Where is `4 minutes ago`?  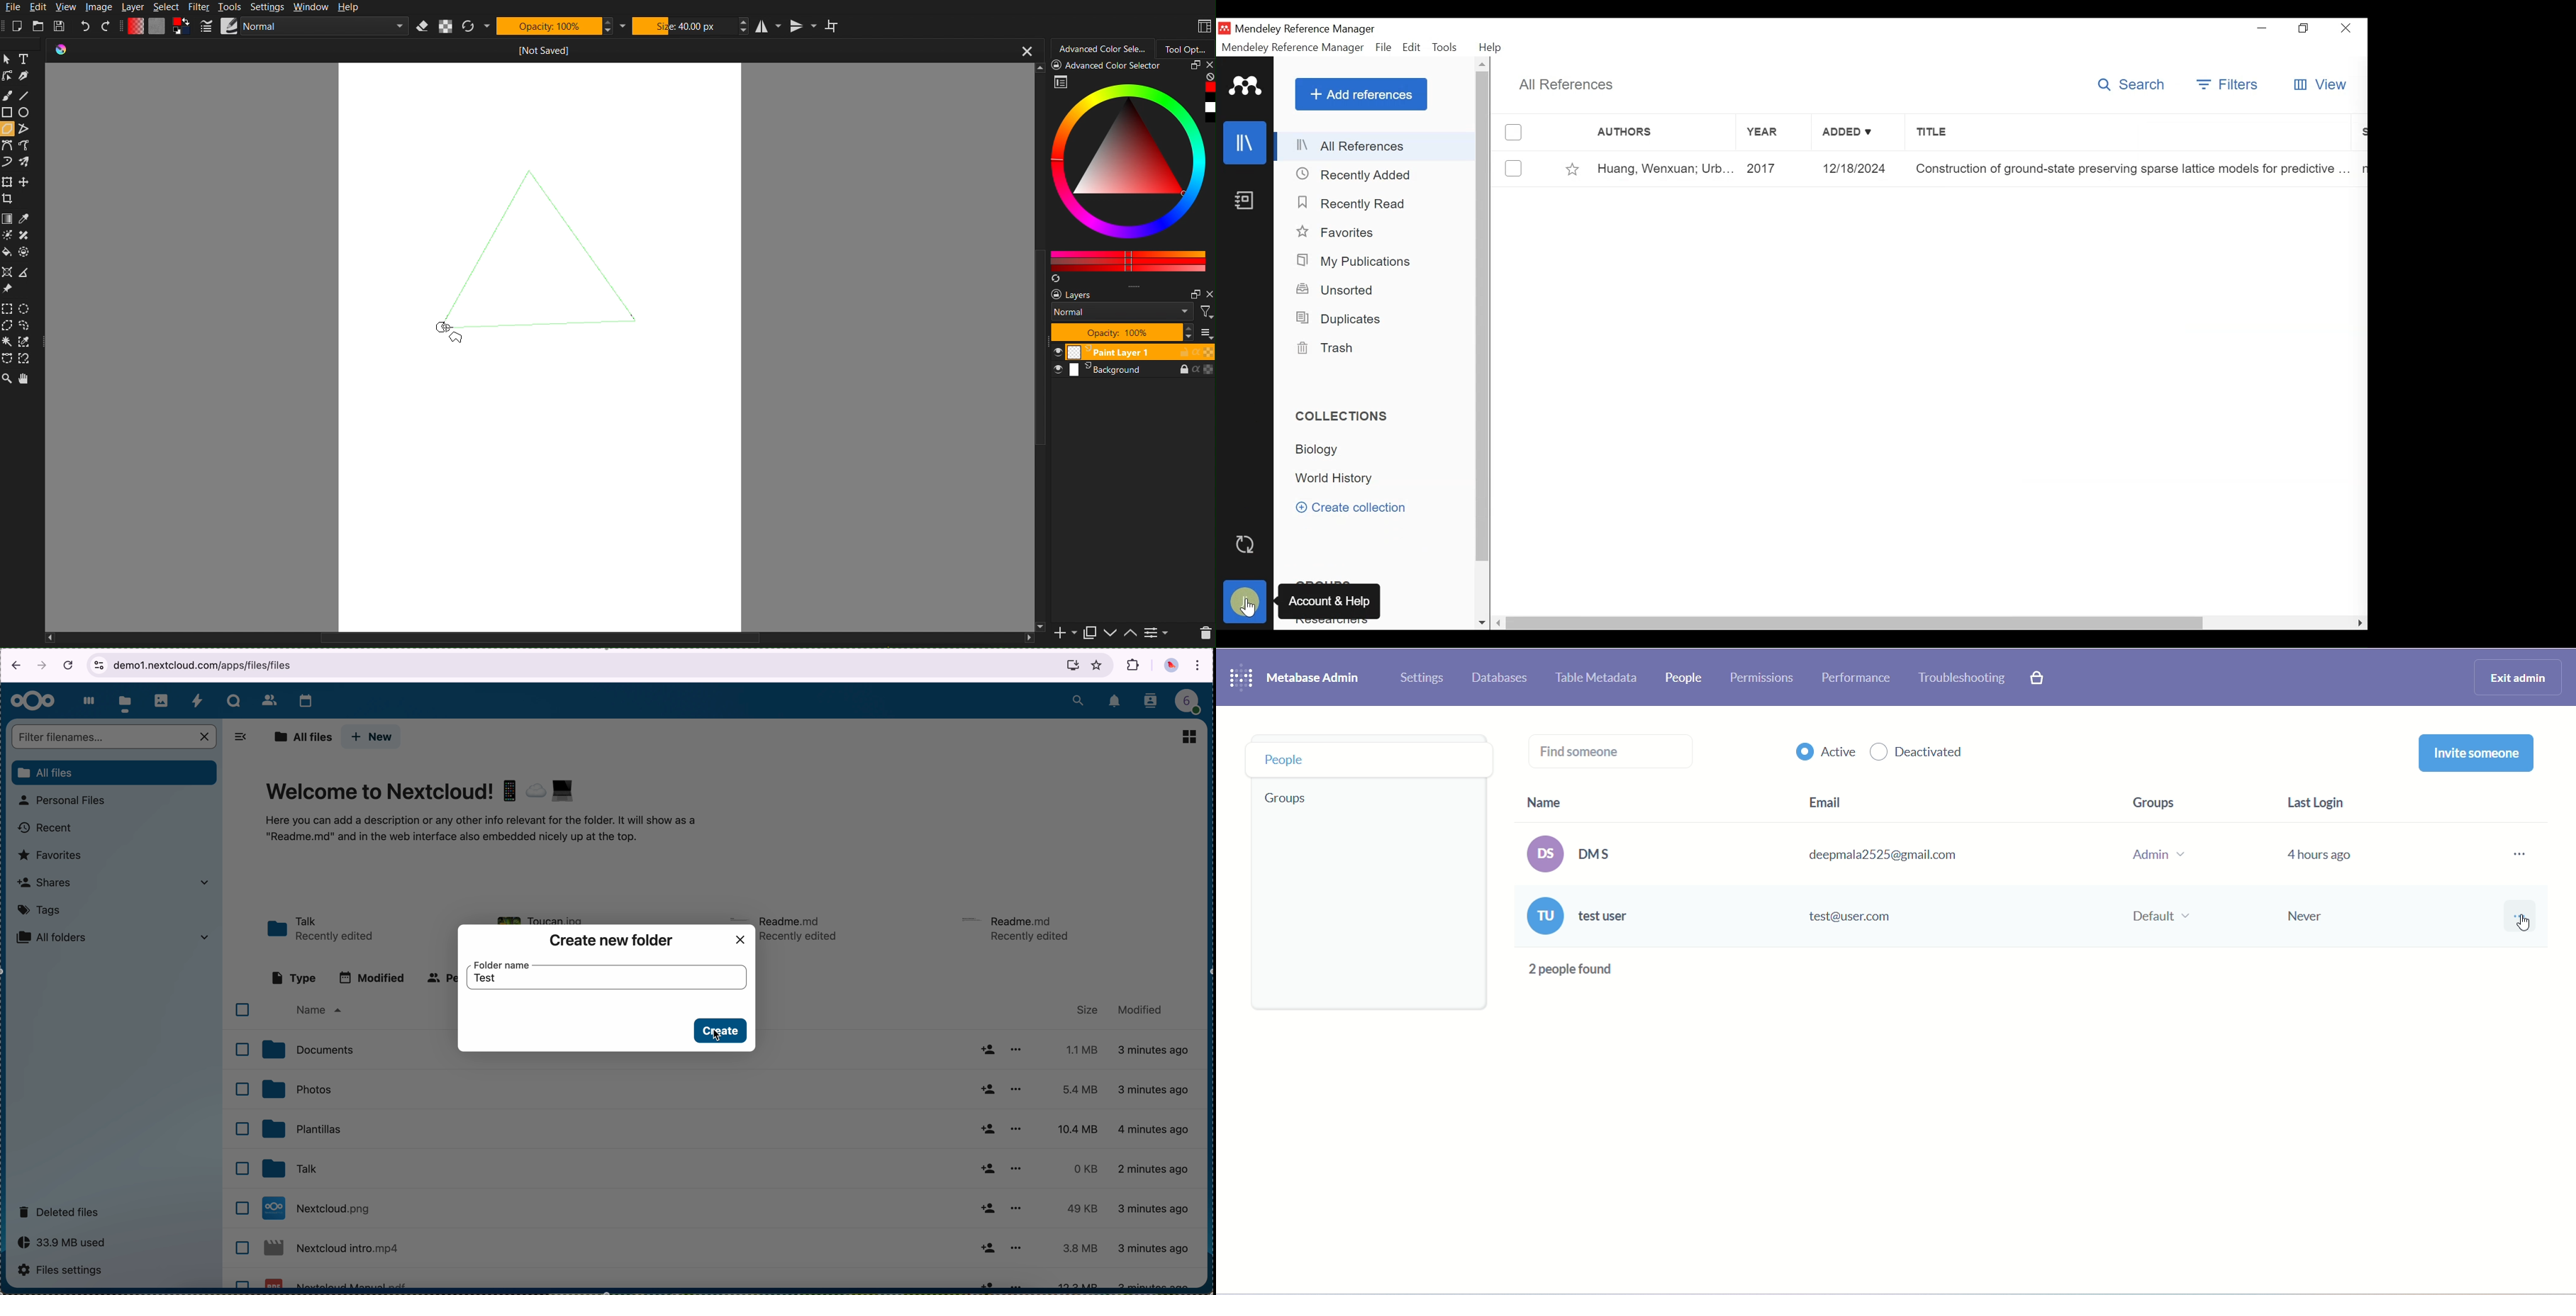
4 minutes ago is located at coordinates (1155, 1248).